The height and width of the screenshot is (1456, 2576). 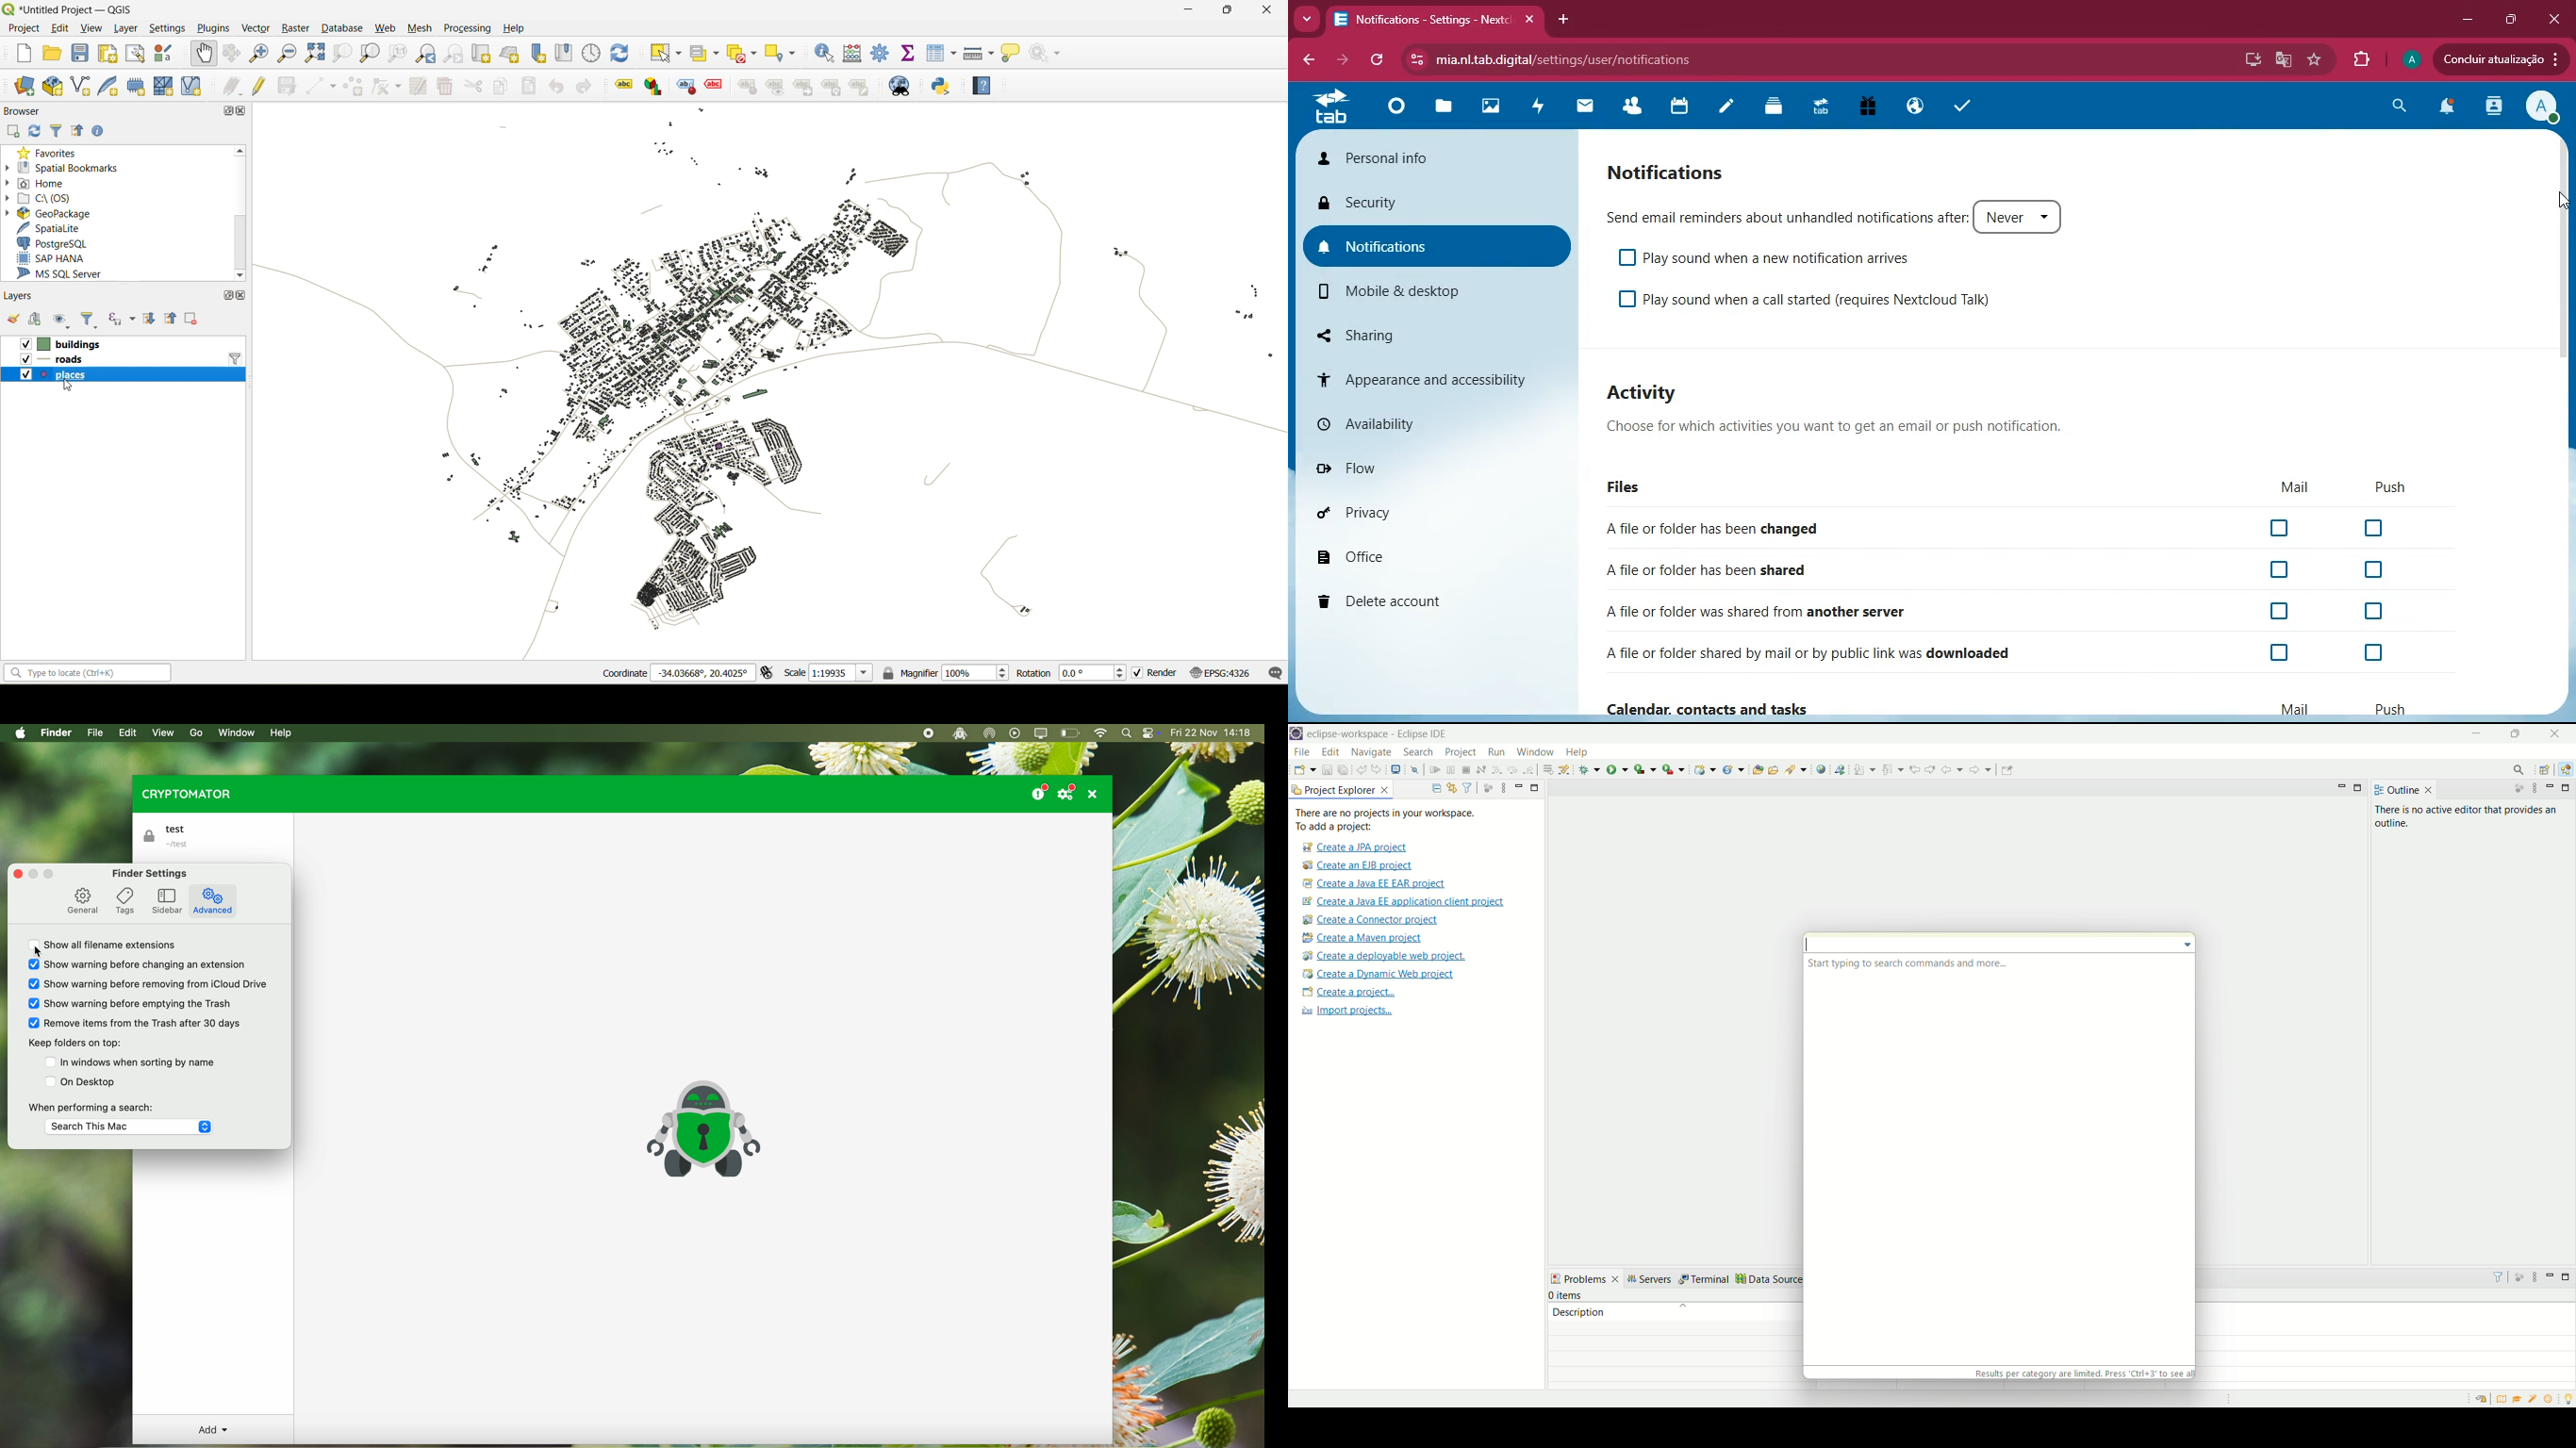 What do you see at coordinates (297, 30) in the screenshot?
I see `raster` at bounding box center [297, 30].